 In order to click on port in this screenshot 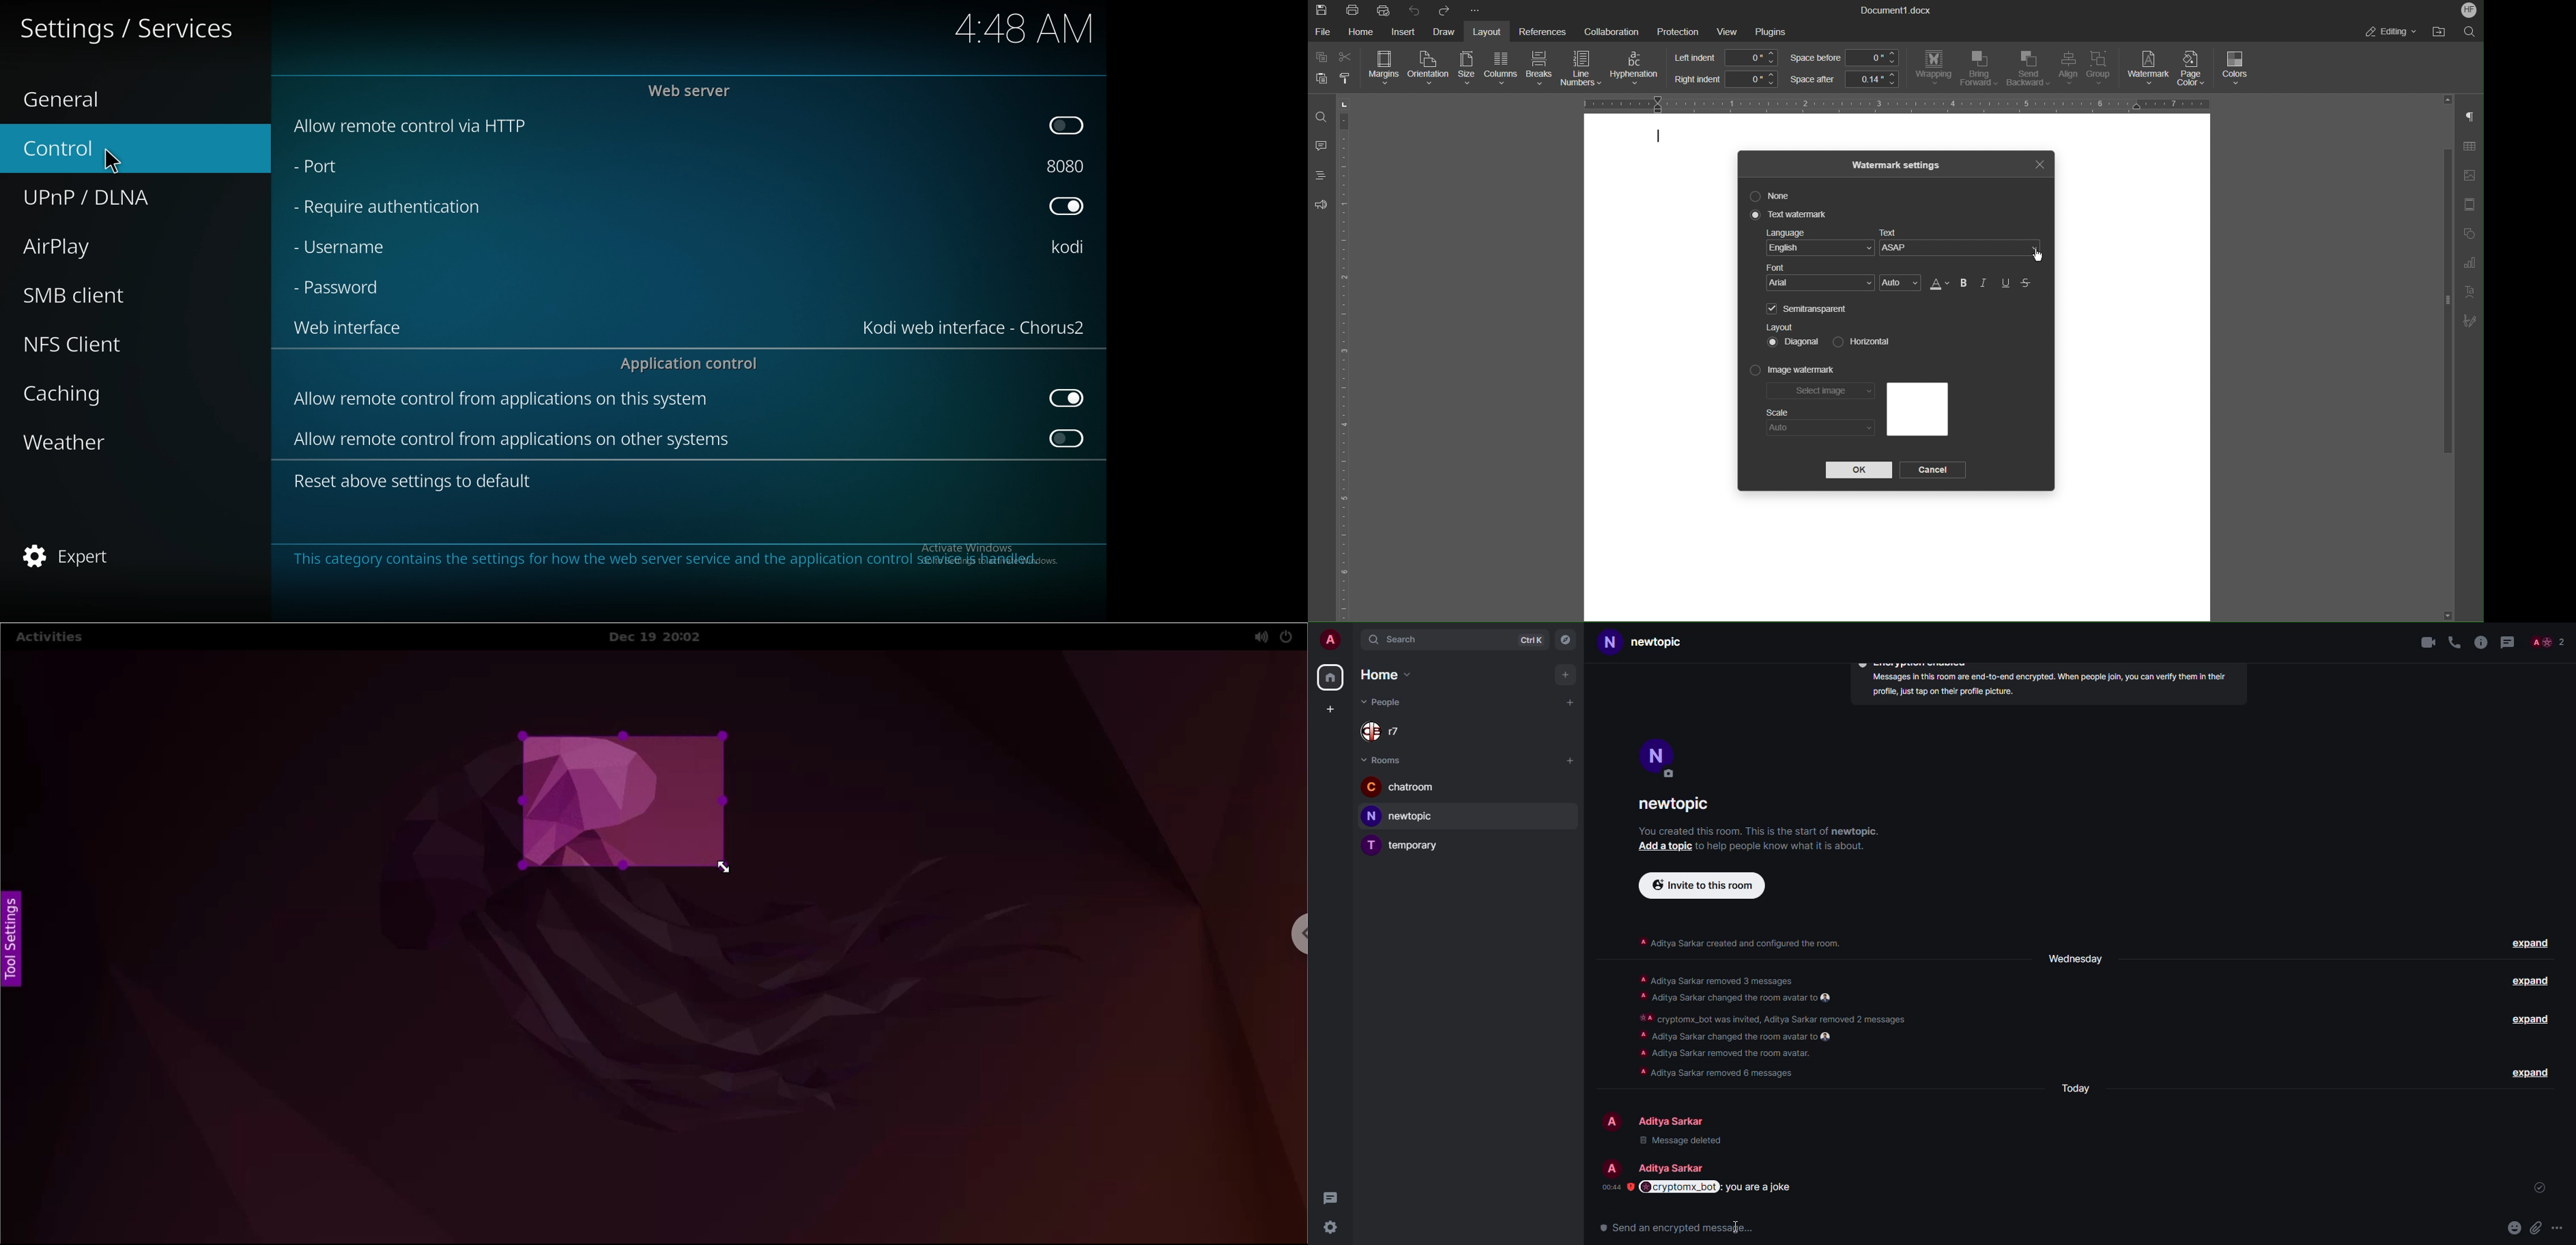, I will do `click(344, 169)`.